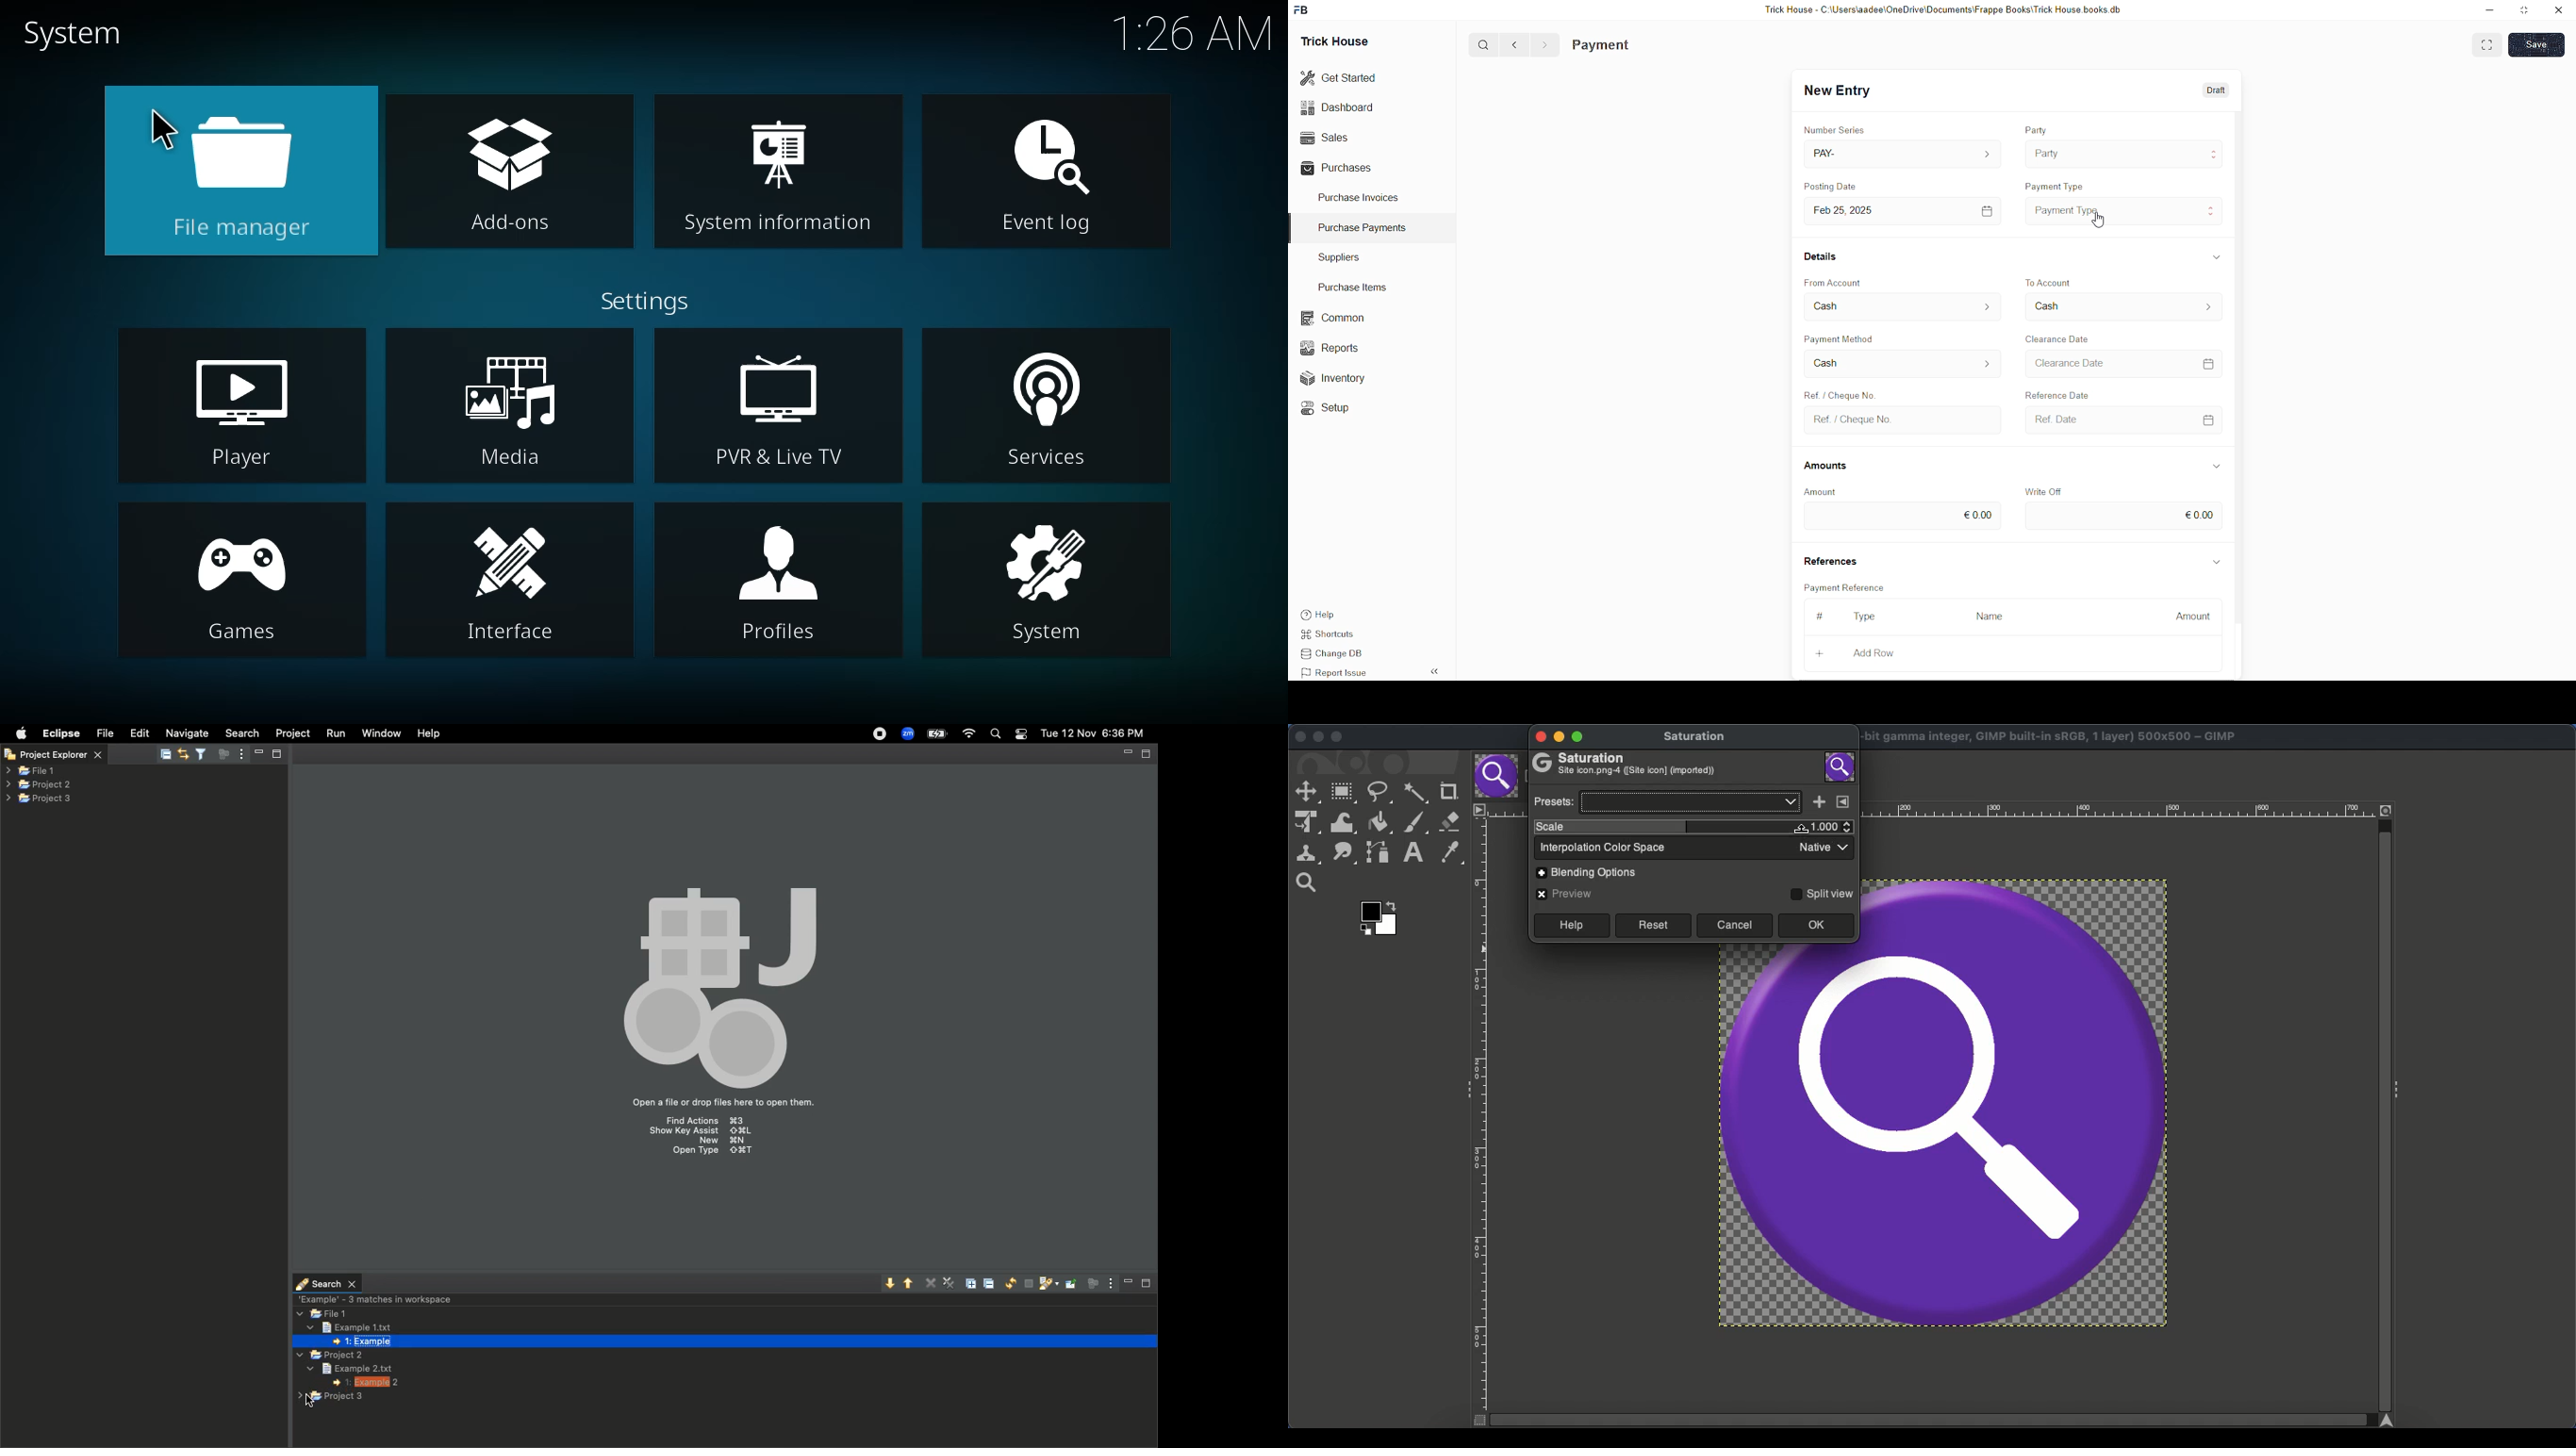  Describe the element at coordinates (2071, 209) in the screenshot. I see `Payment Type` at that location.